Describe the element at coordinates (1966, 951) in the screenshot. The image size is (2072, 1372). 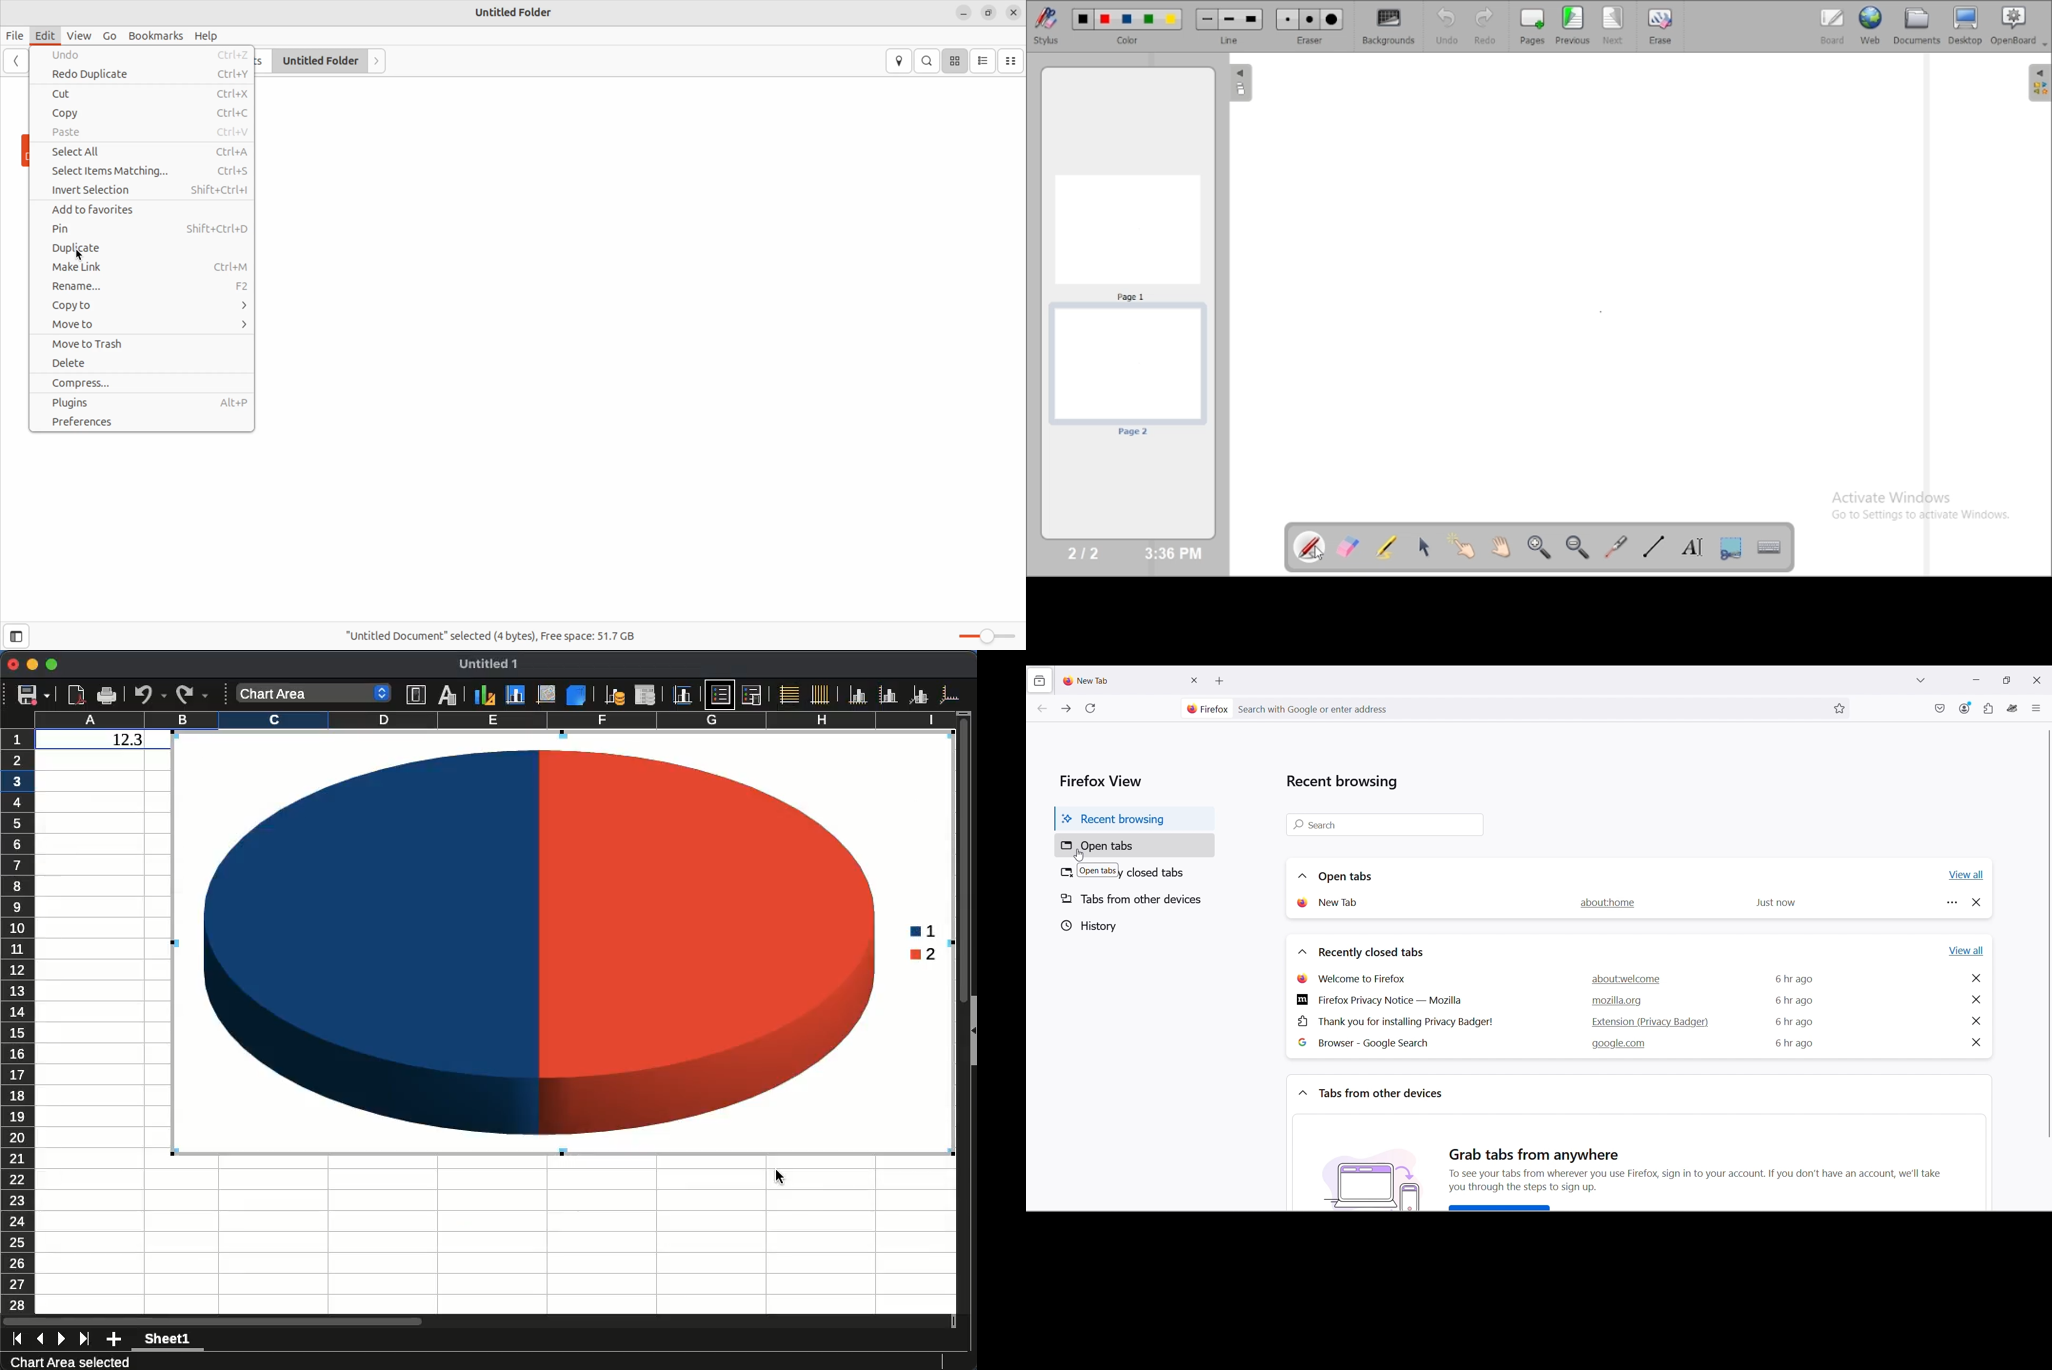
I see `View all recently closed tabs` at that location.